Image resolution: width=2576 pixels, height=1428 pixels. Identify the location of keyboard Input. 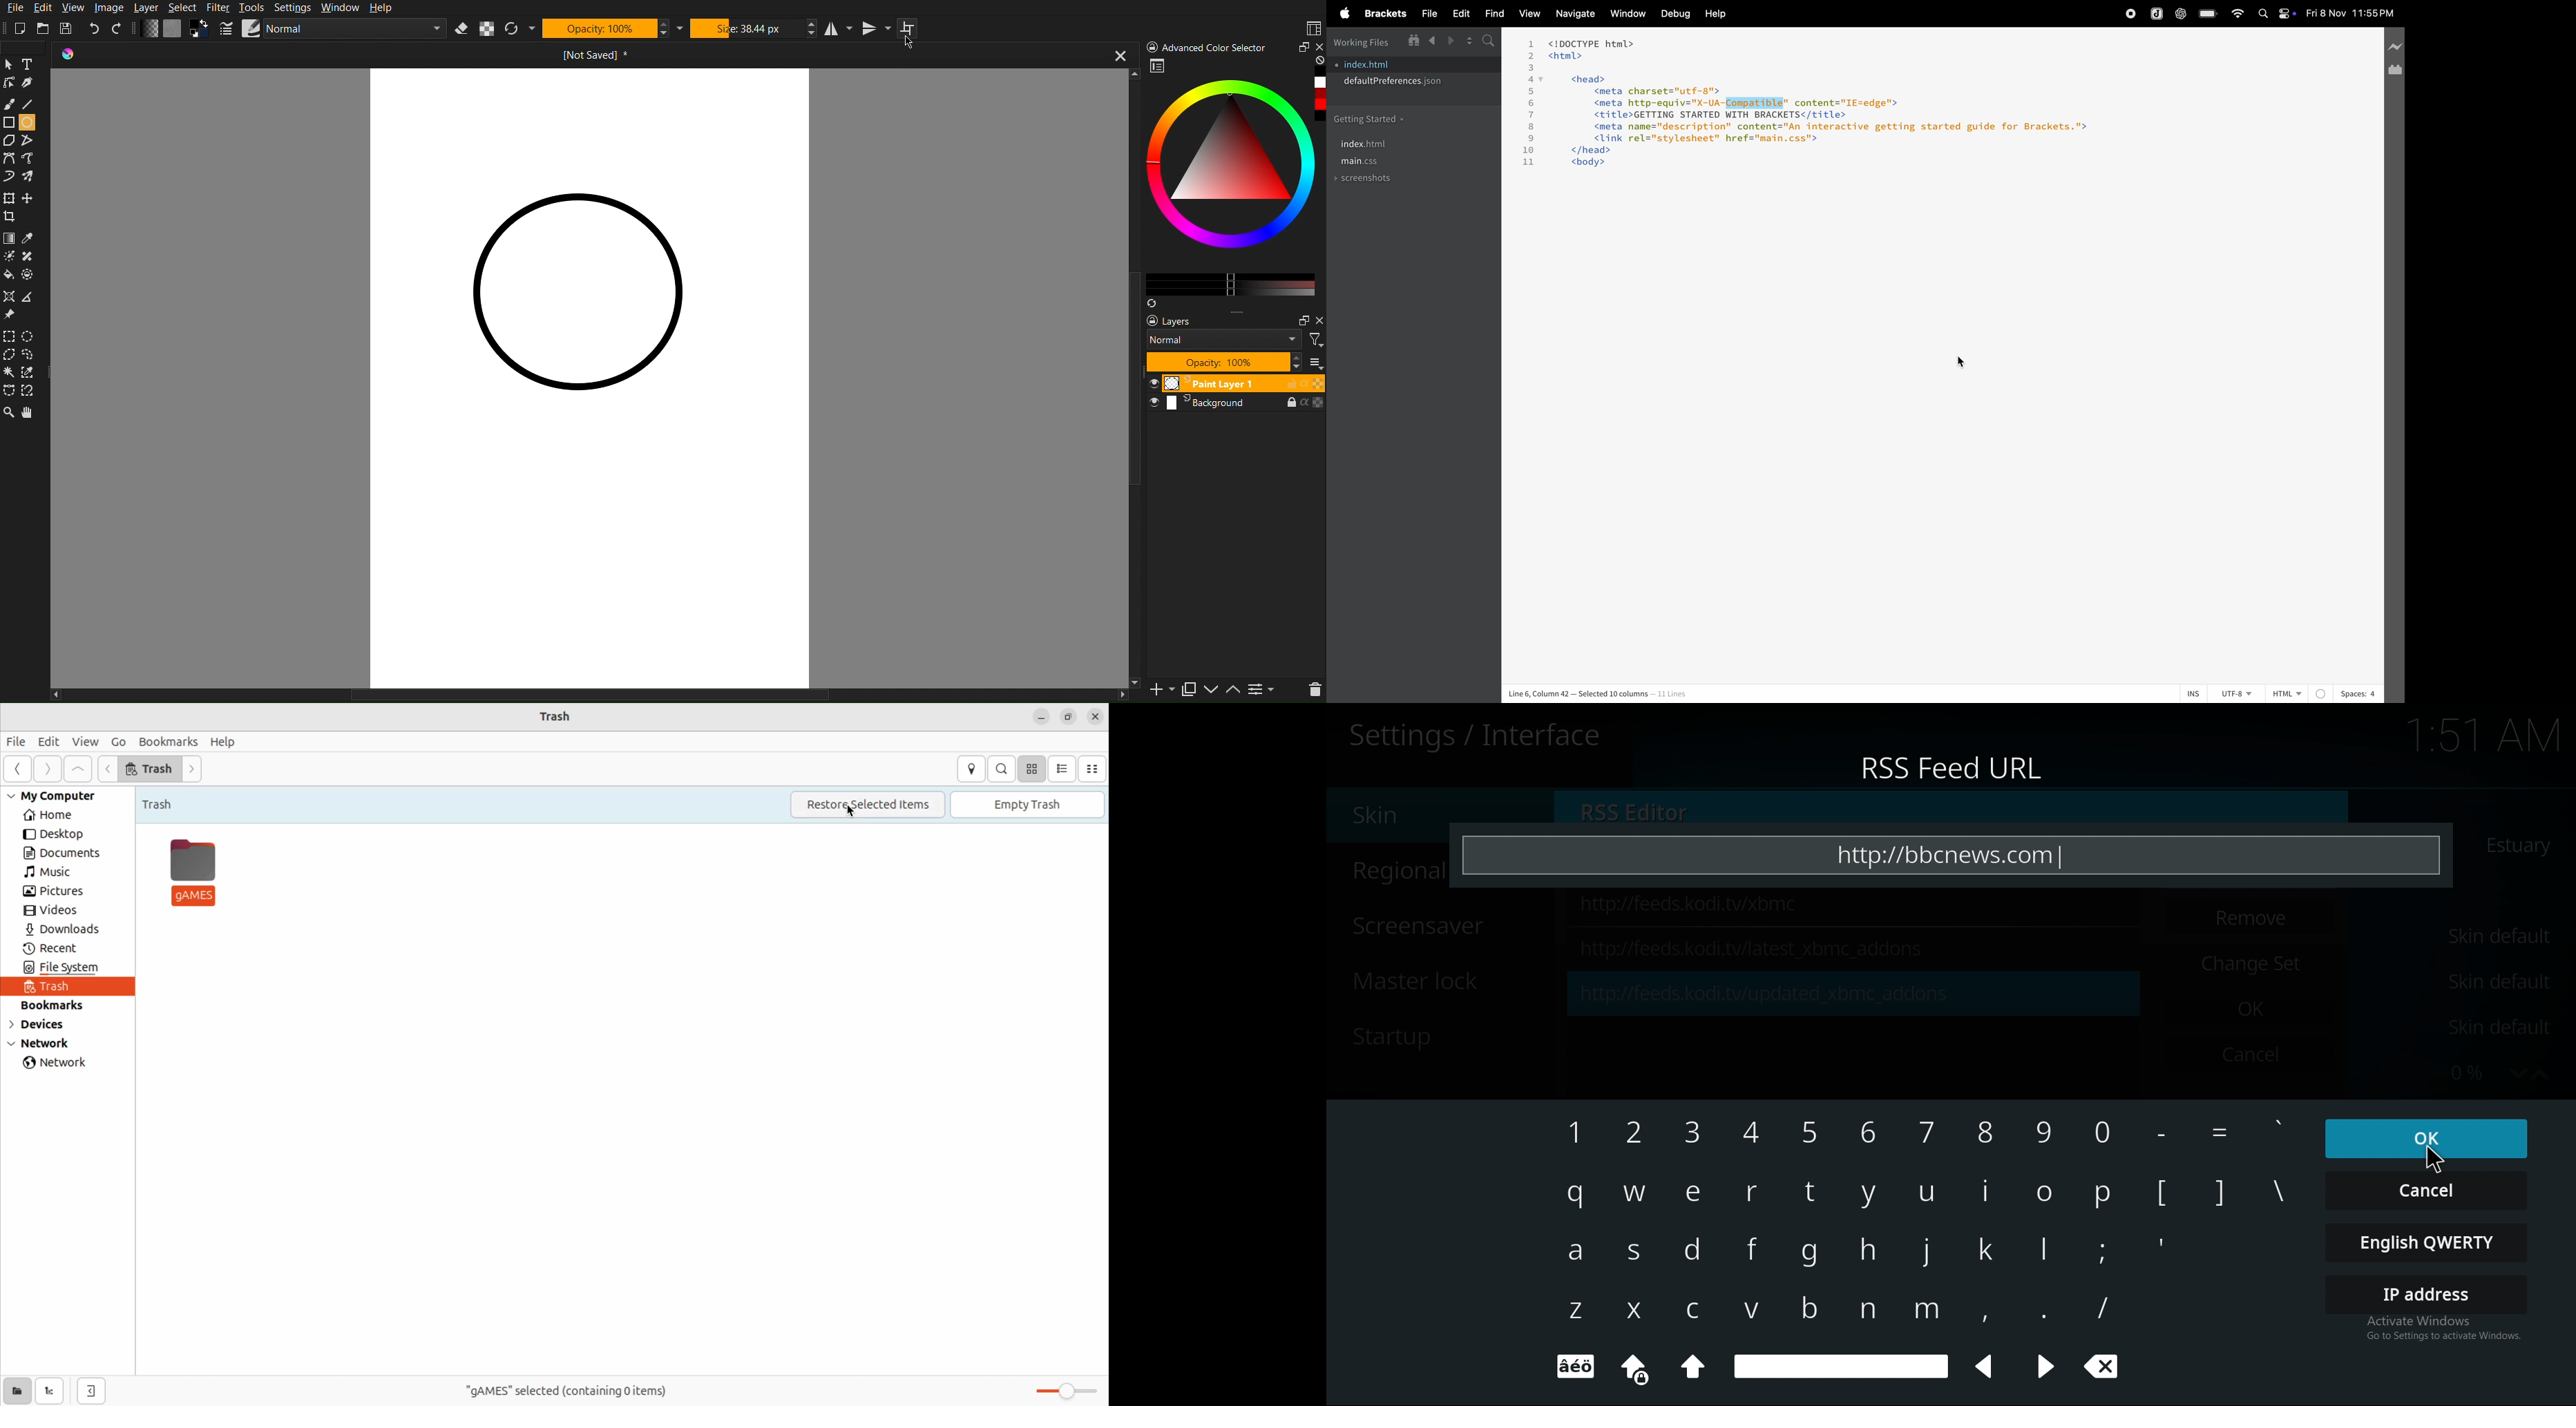
(1928, 1191).